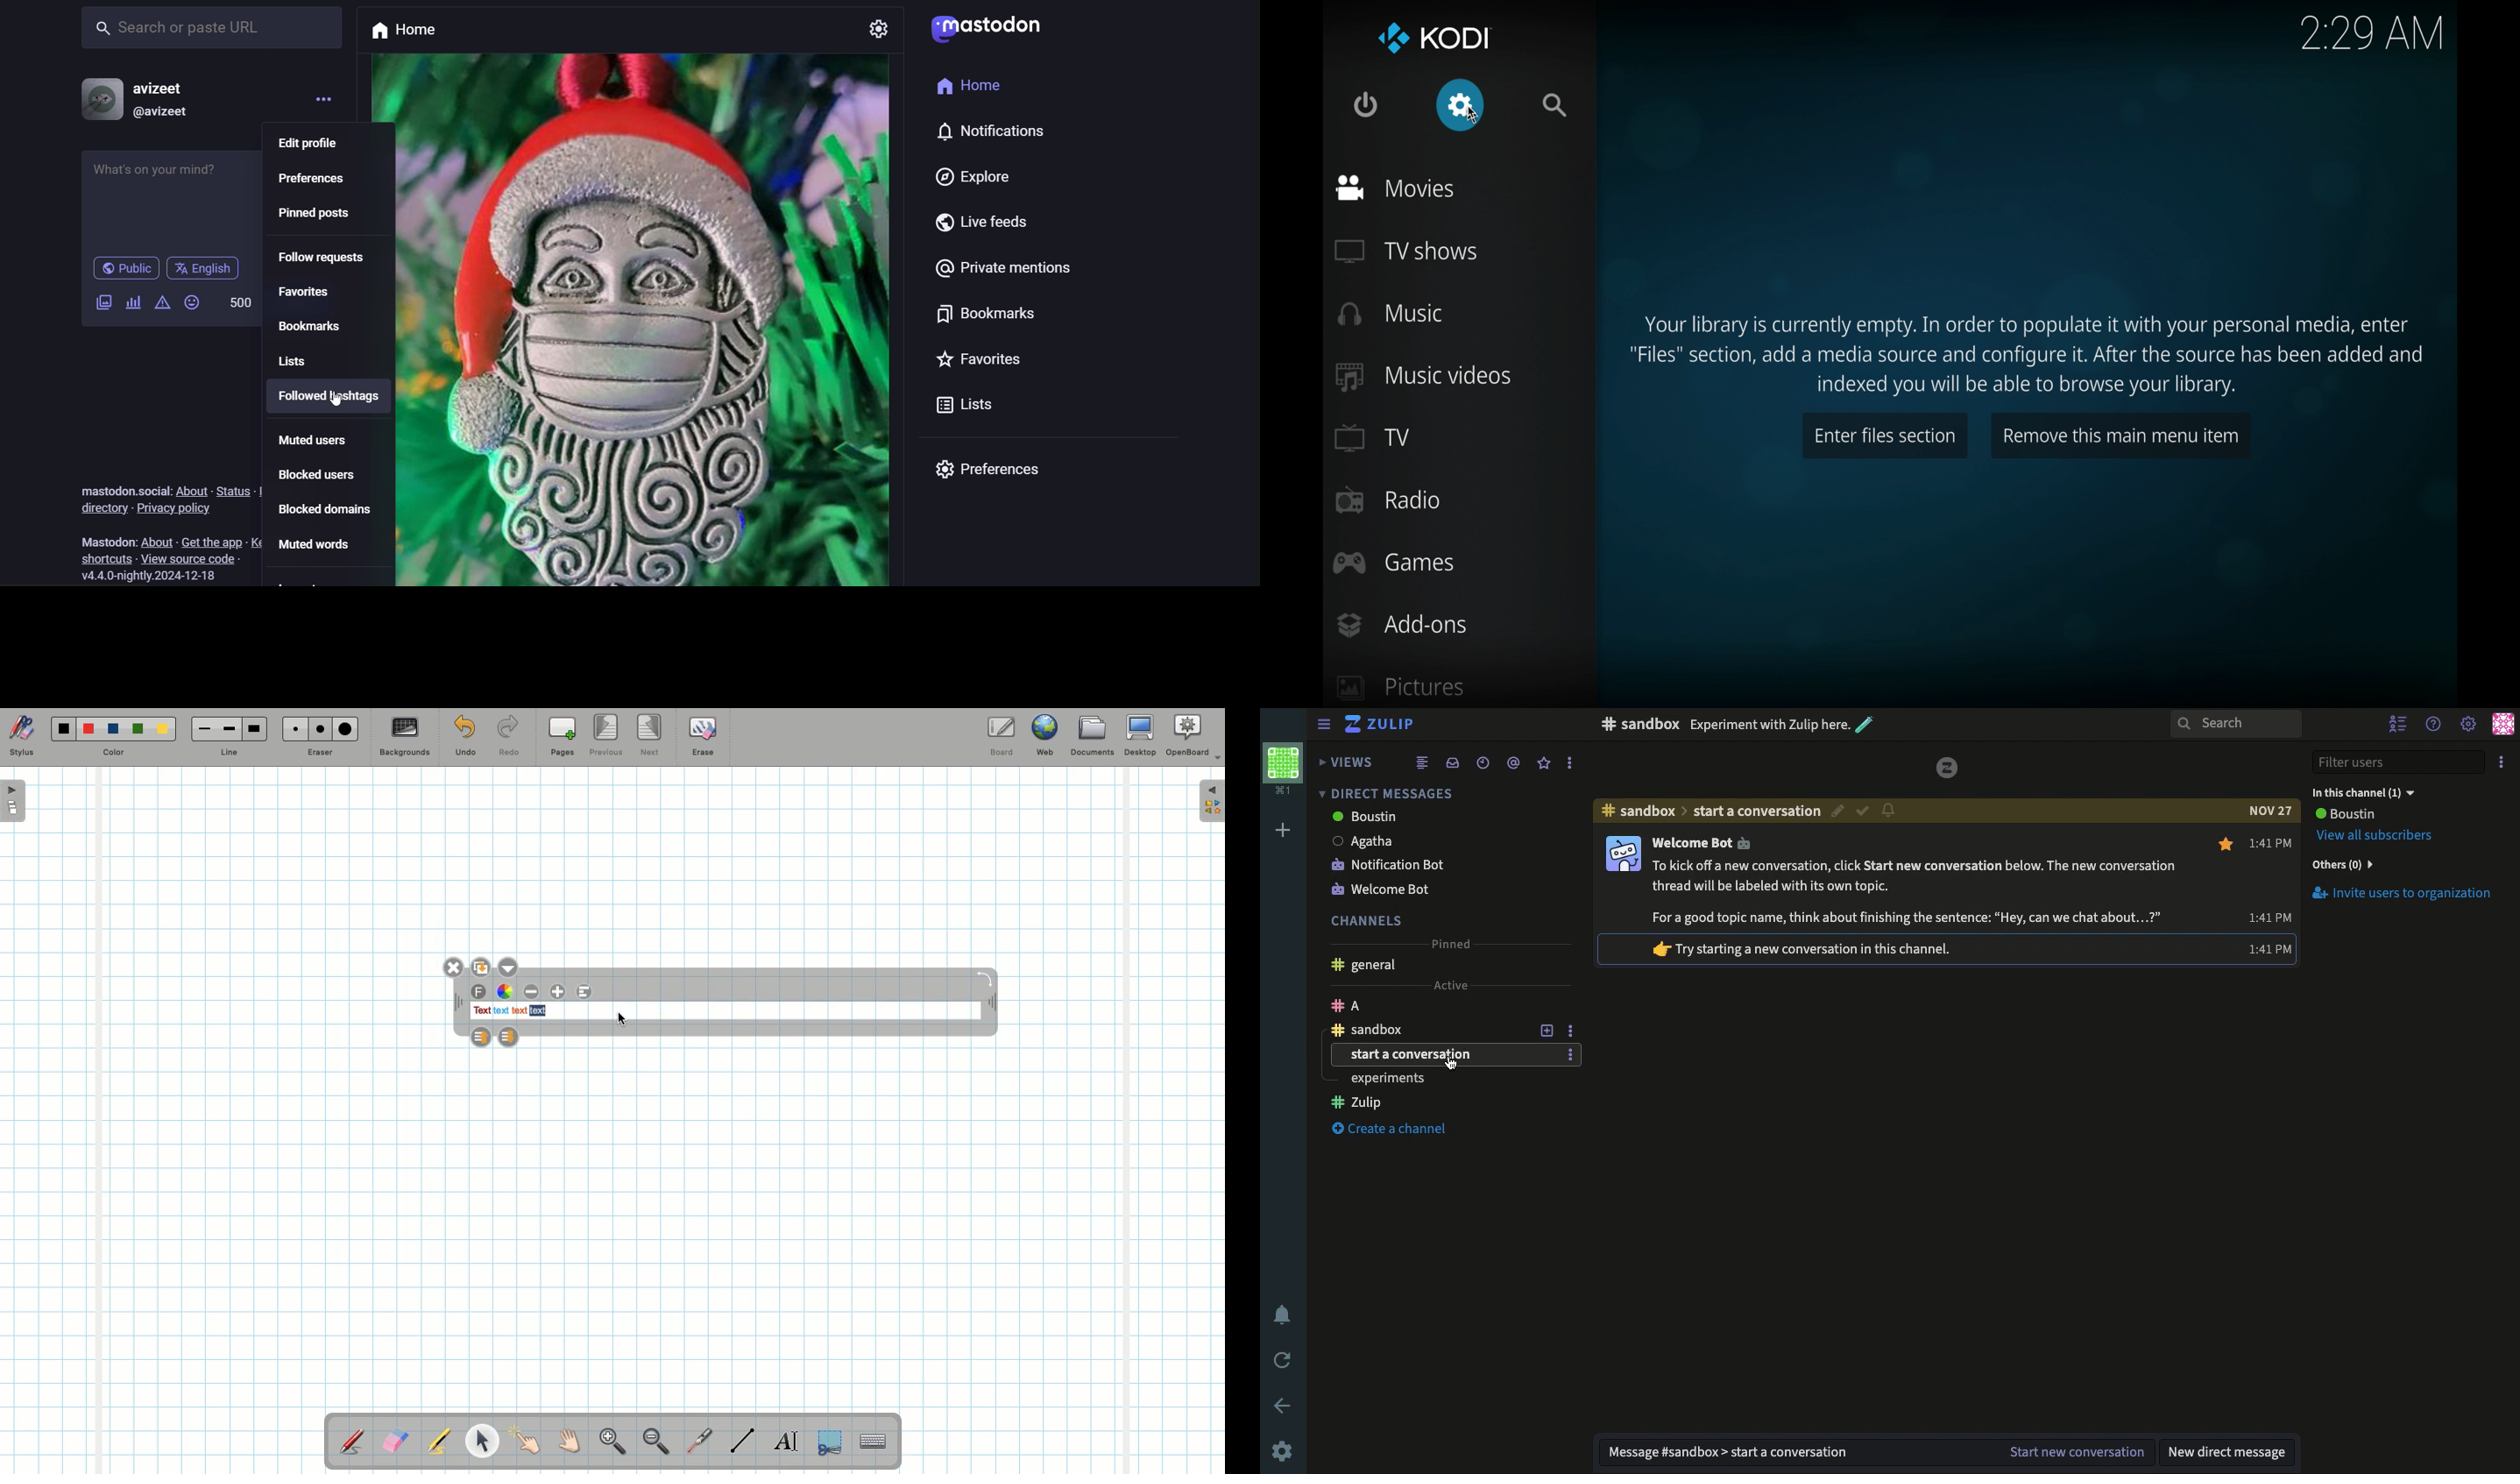  I want to click on Notification, so click(1285, 1317).